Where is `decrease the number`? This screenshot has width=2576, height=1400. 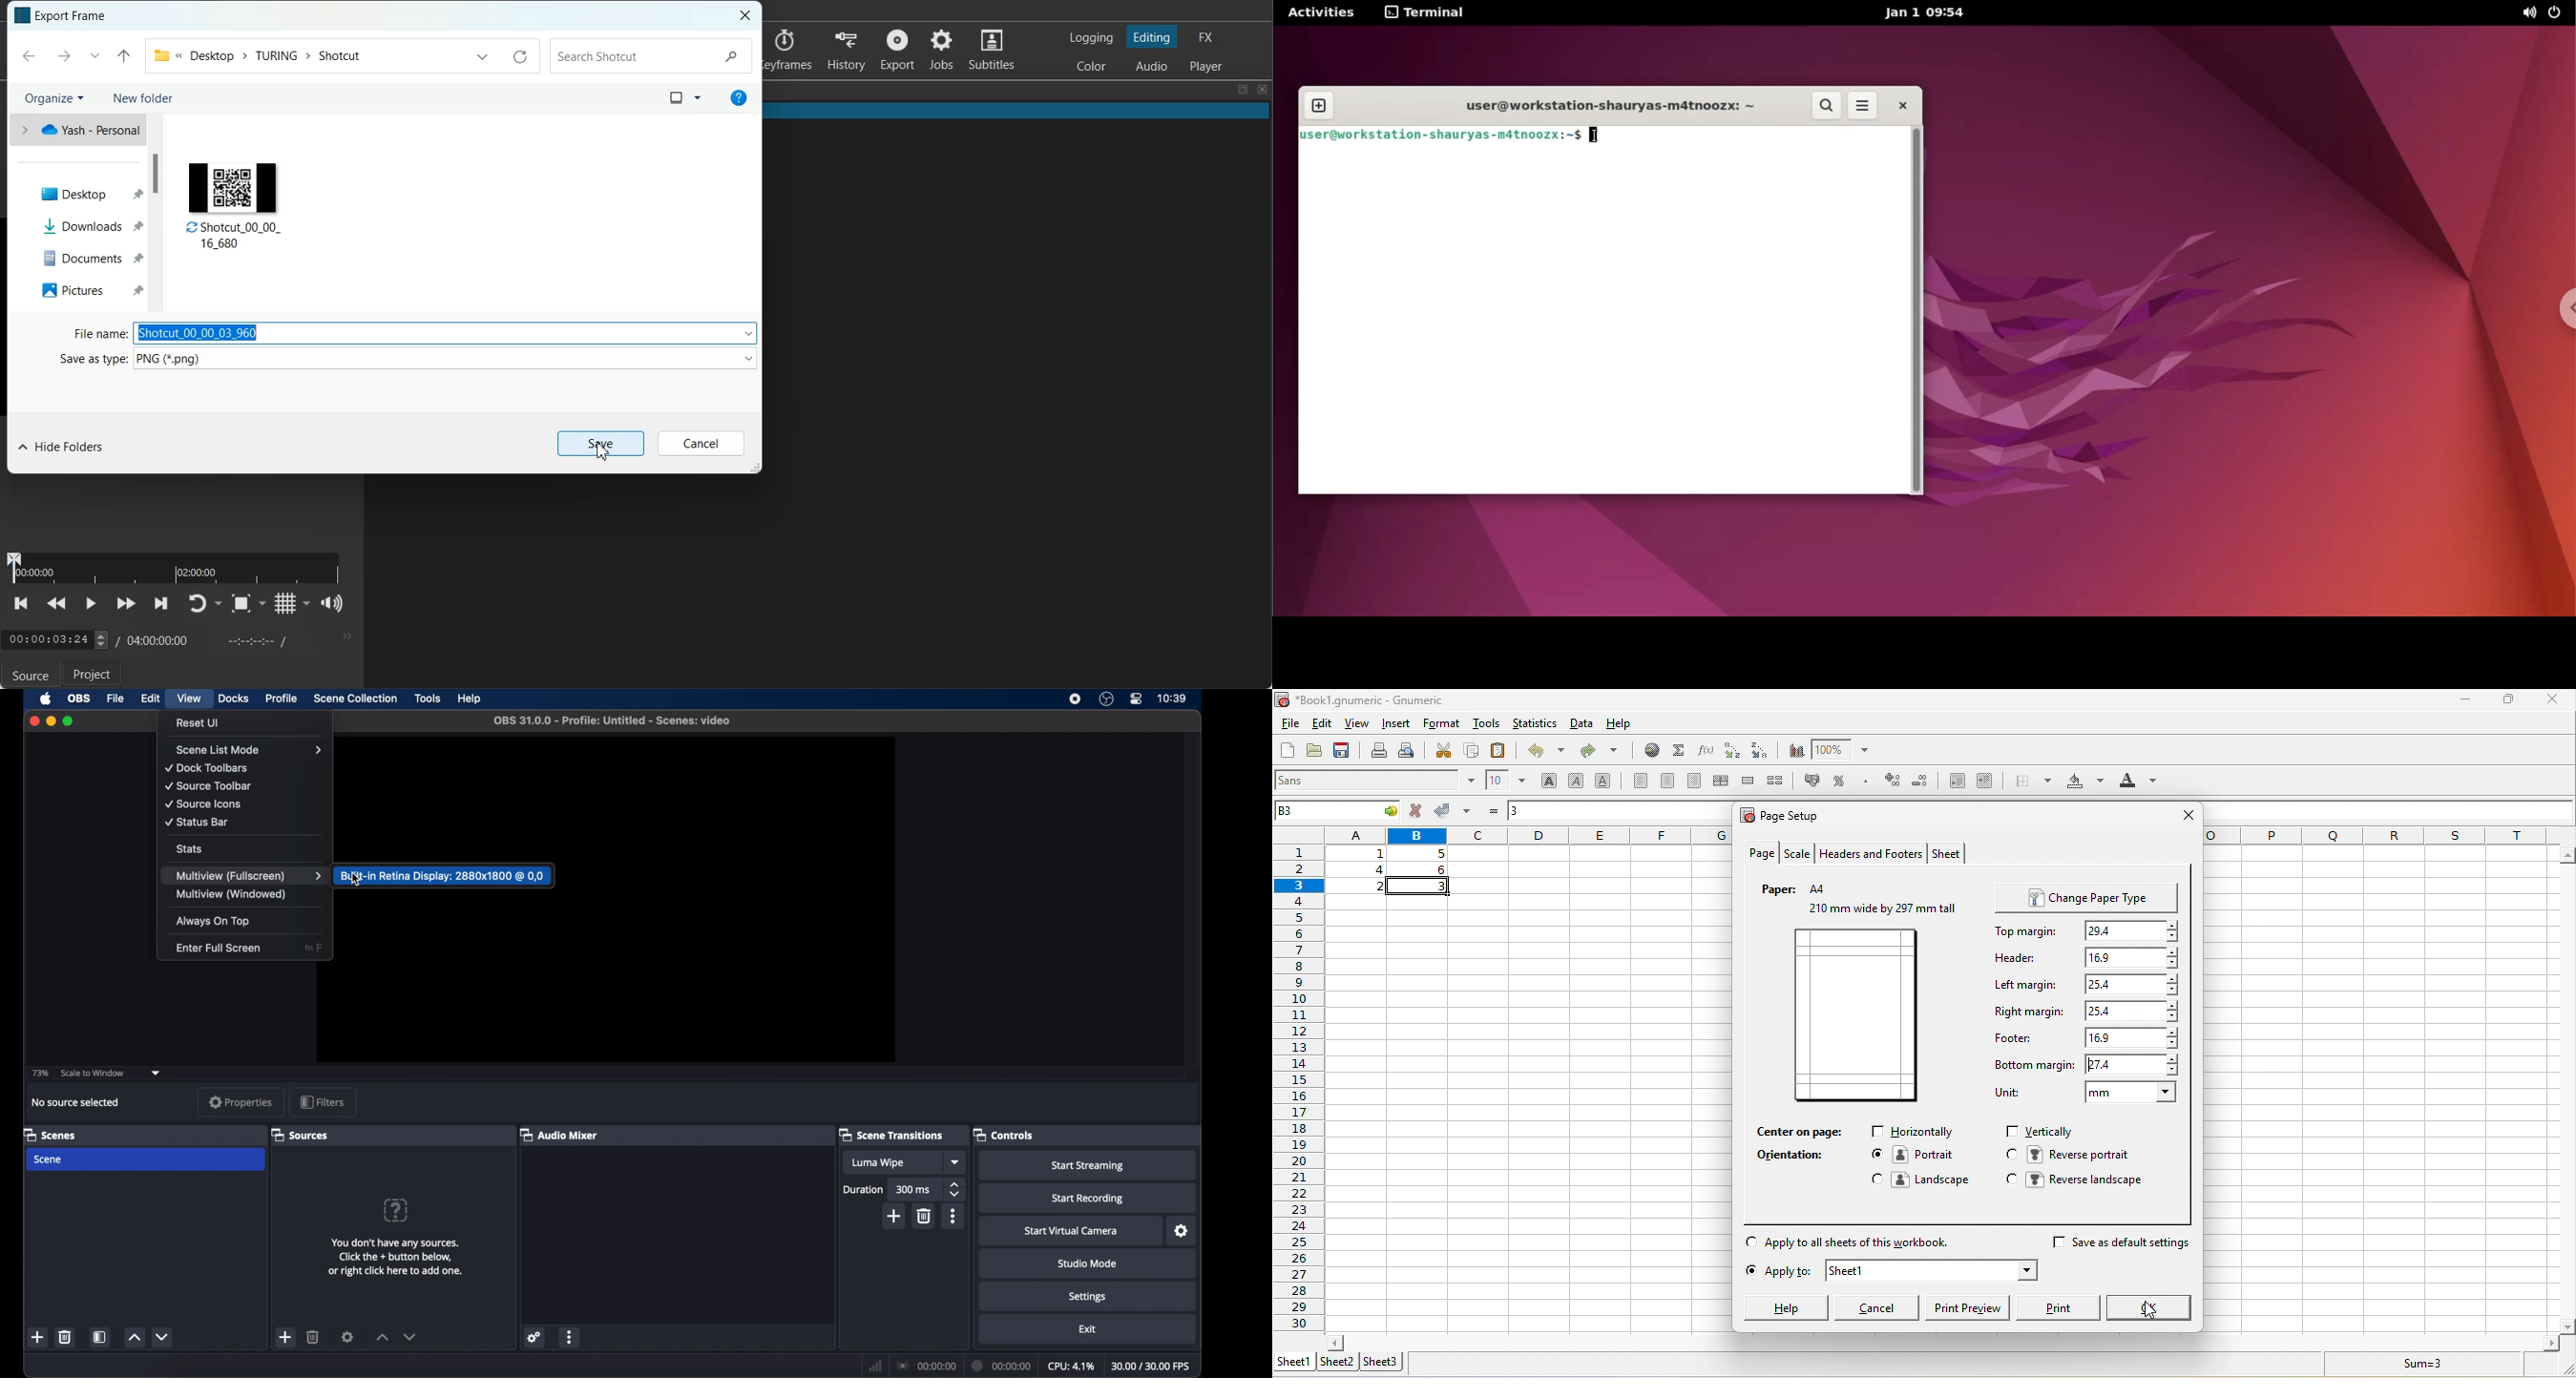
decrease the number is located at coordinates (1922, 783).